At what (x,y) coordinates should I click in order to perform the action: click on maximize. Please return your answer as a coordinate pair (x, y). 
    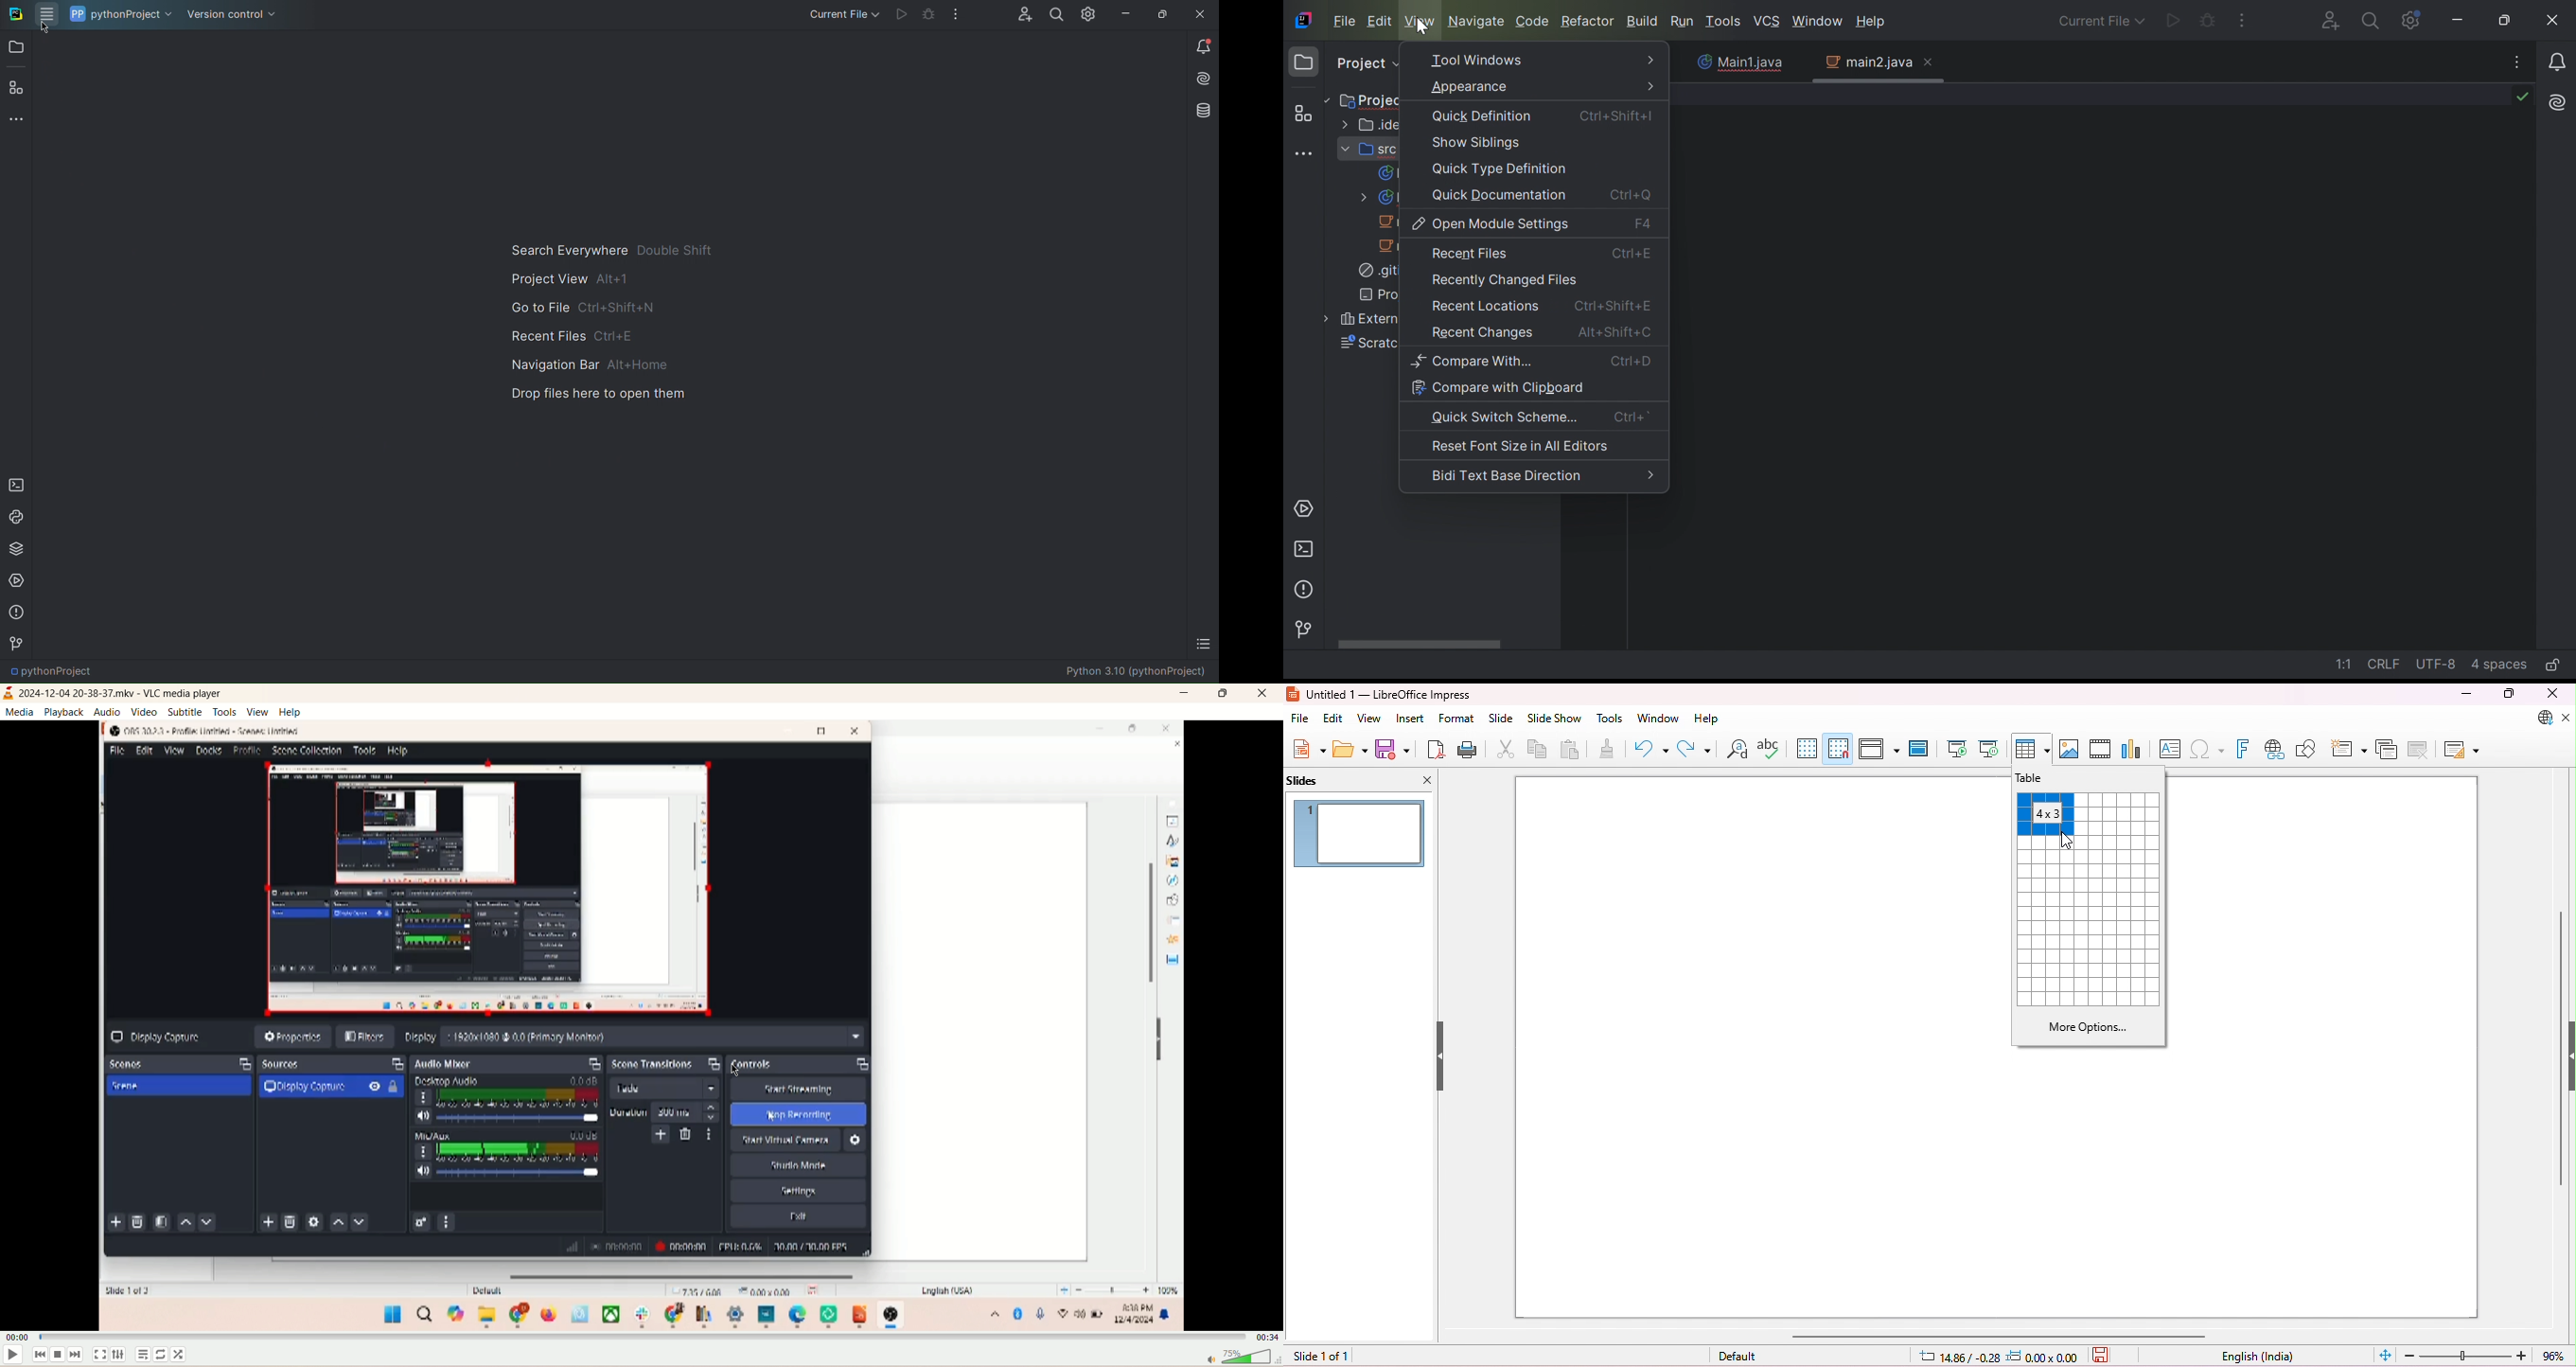
    Looking at the image, I should click on (2508, 694).